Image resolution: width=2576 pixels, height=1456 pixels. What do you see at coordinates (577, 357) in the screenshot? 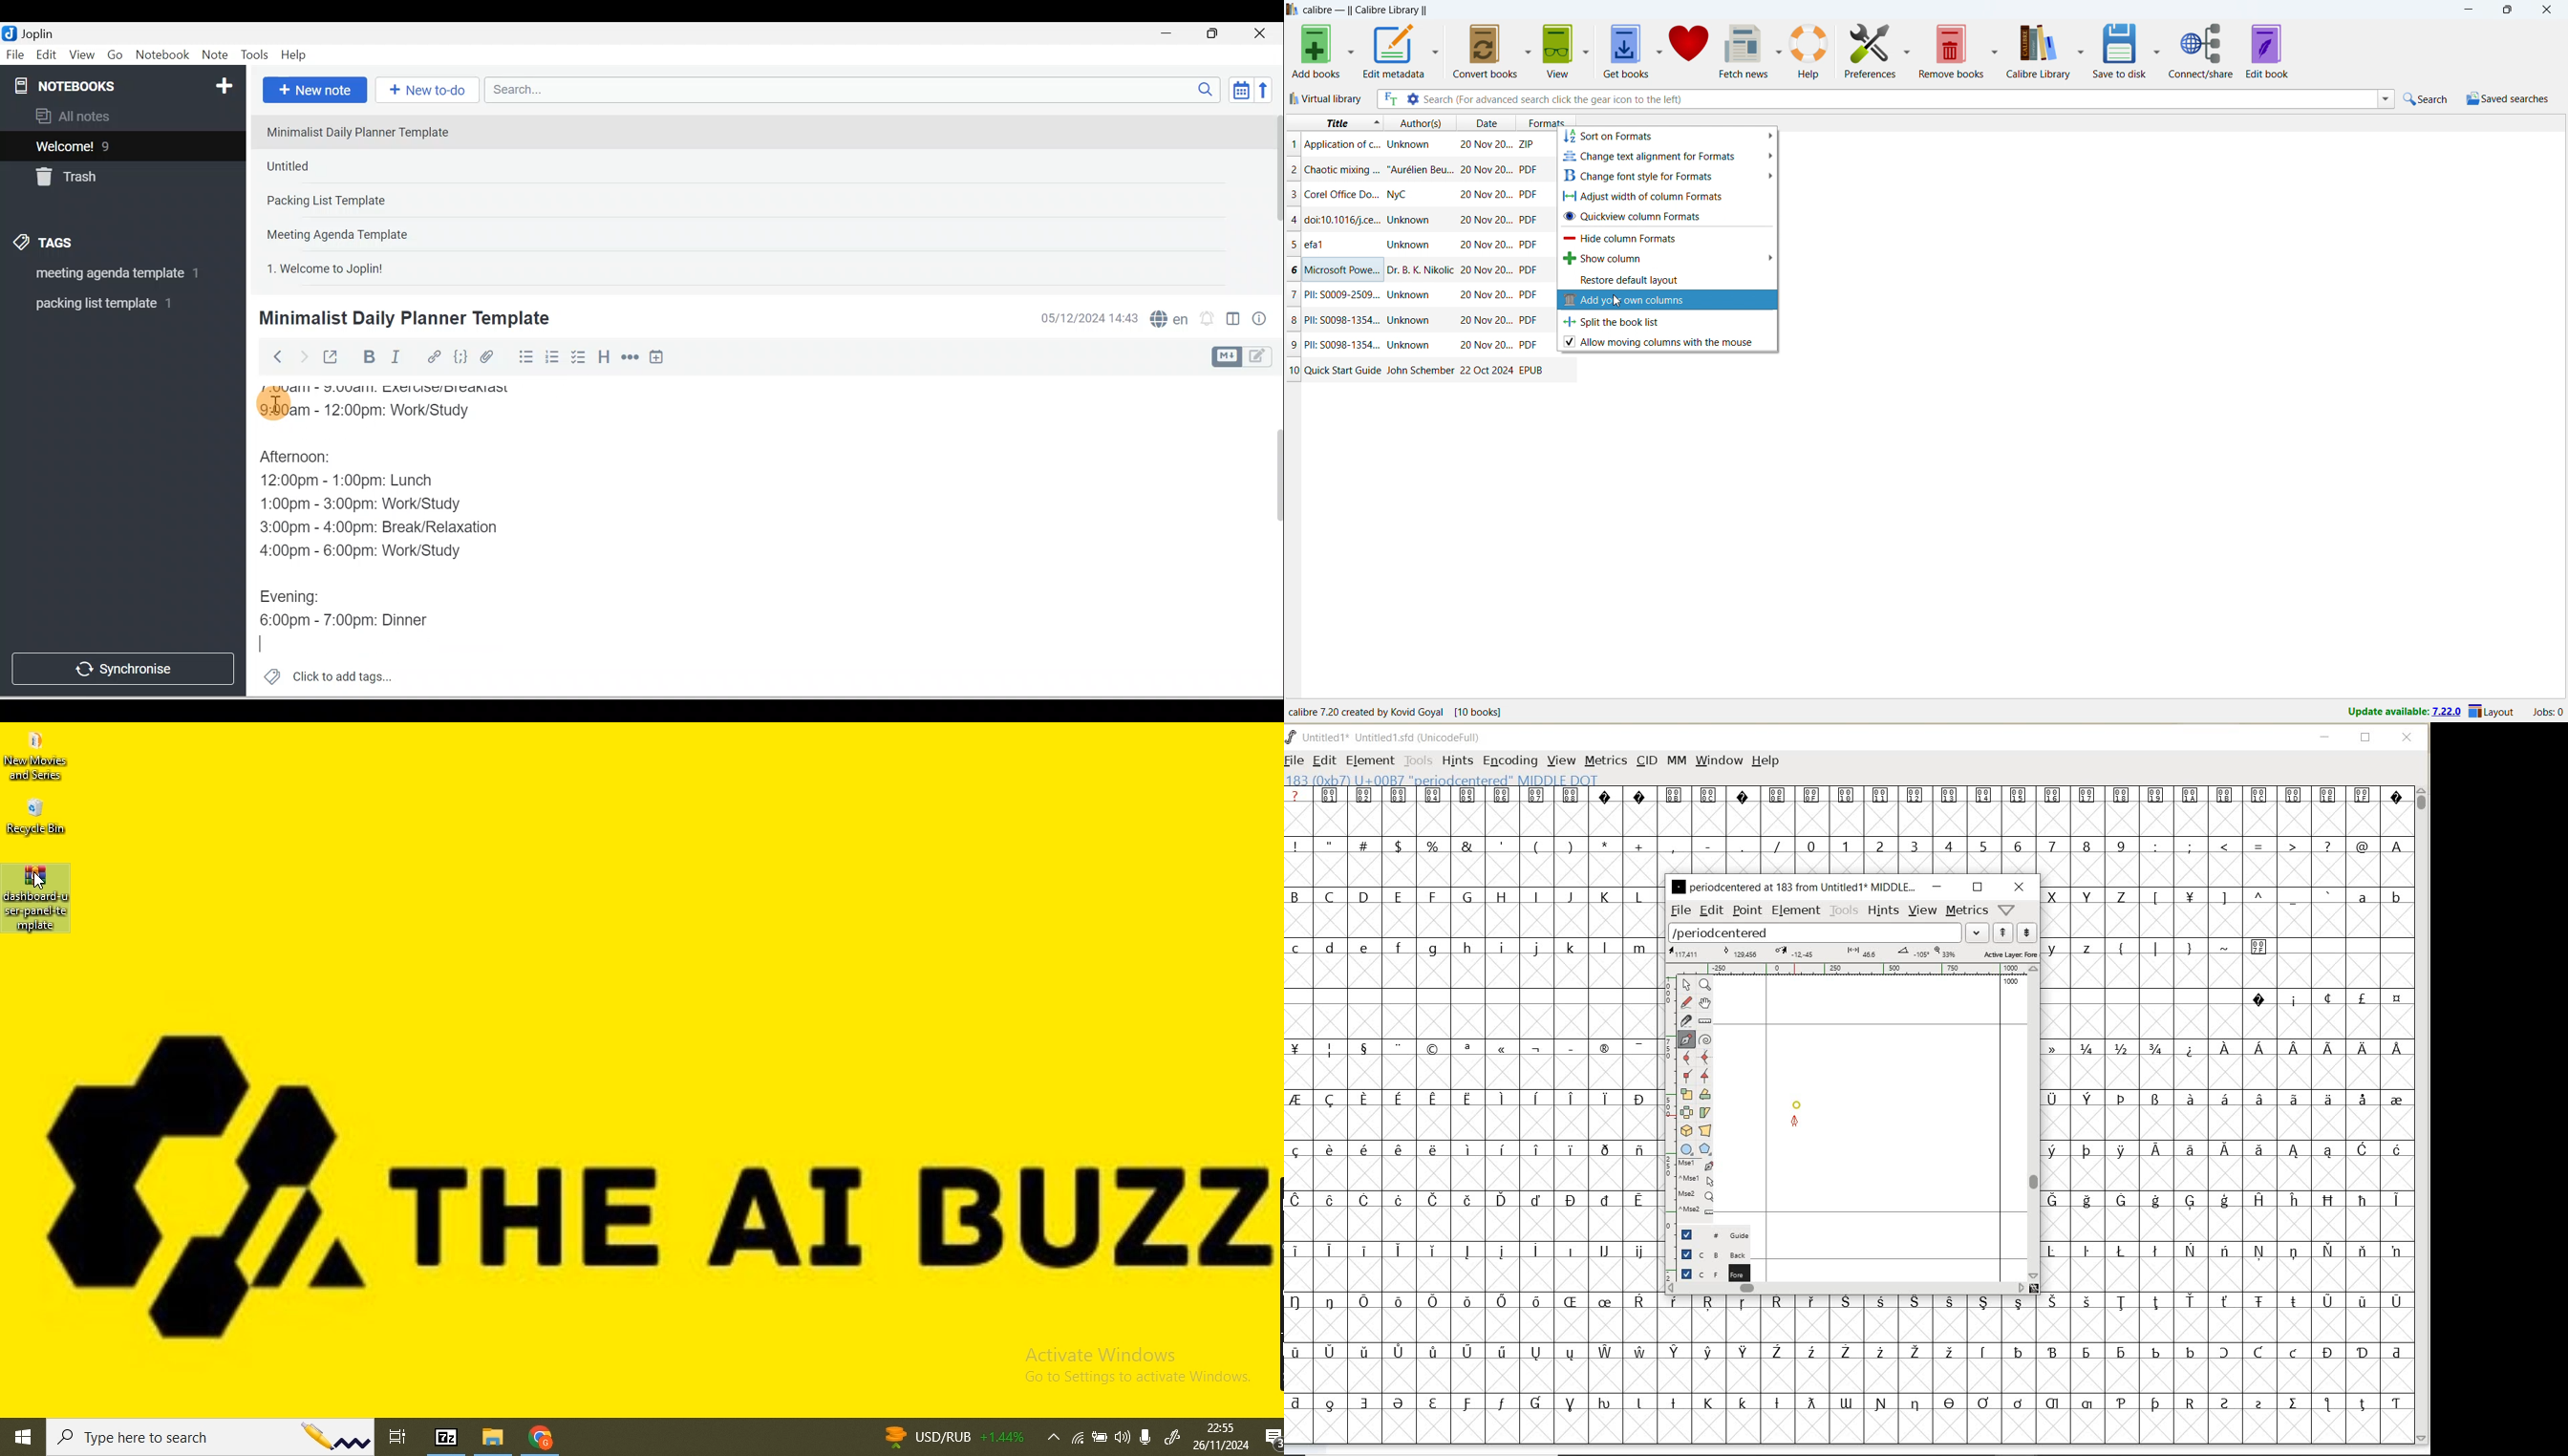
I see `Checkbox` at bounding box center [577, 357].